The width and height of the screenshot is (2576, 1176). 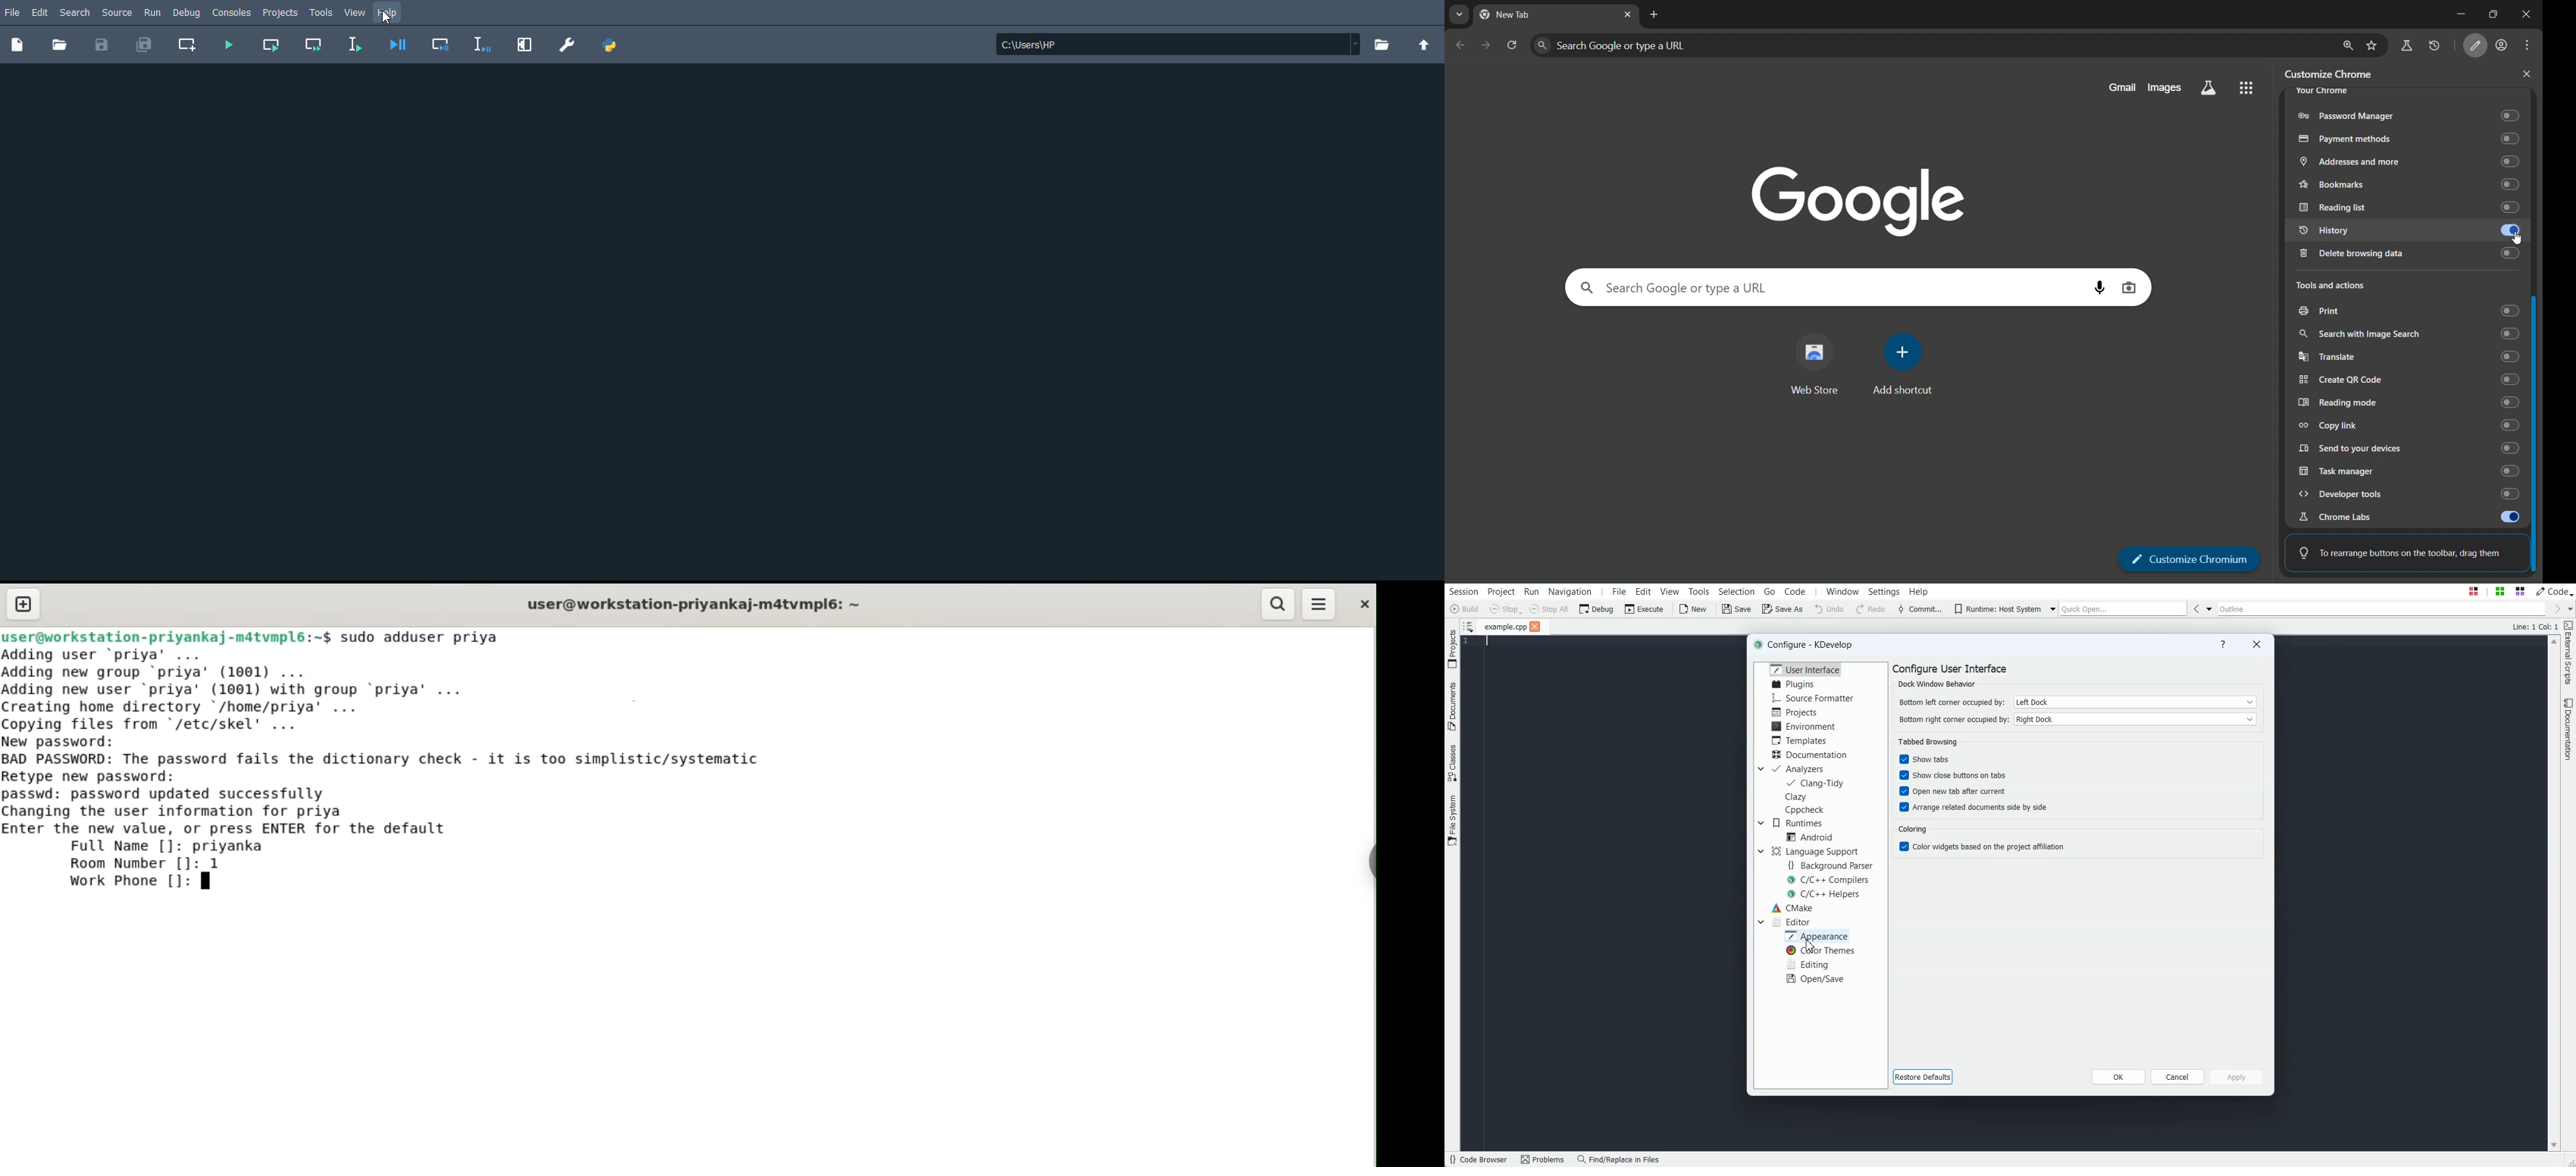 I want to click on bookmarks, so click(x=2410, y=184).